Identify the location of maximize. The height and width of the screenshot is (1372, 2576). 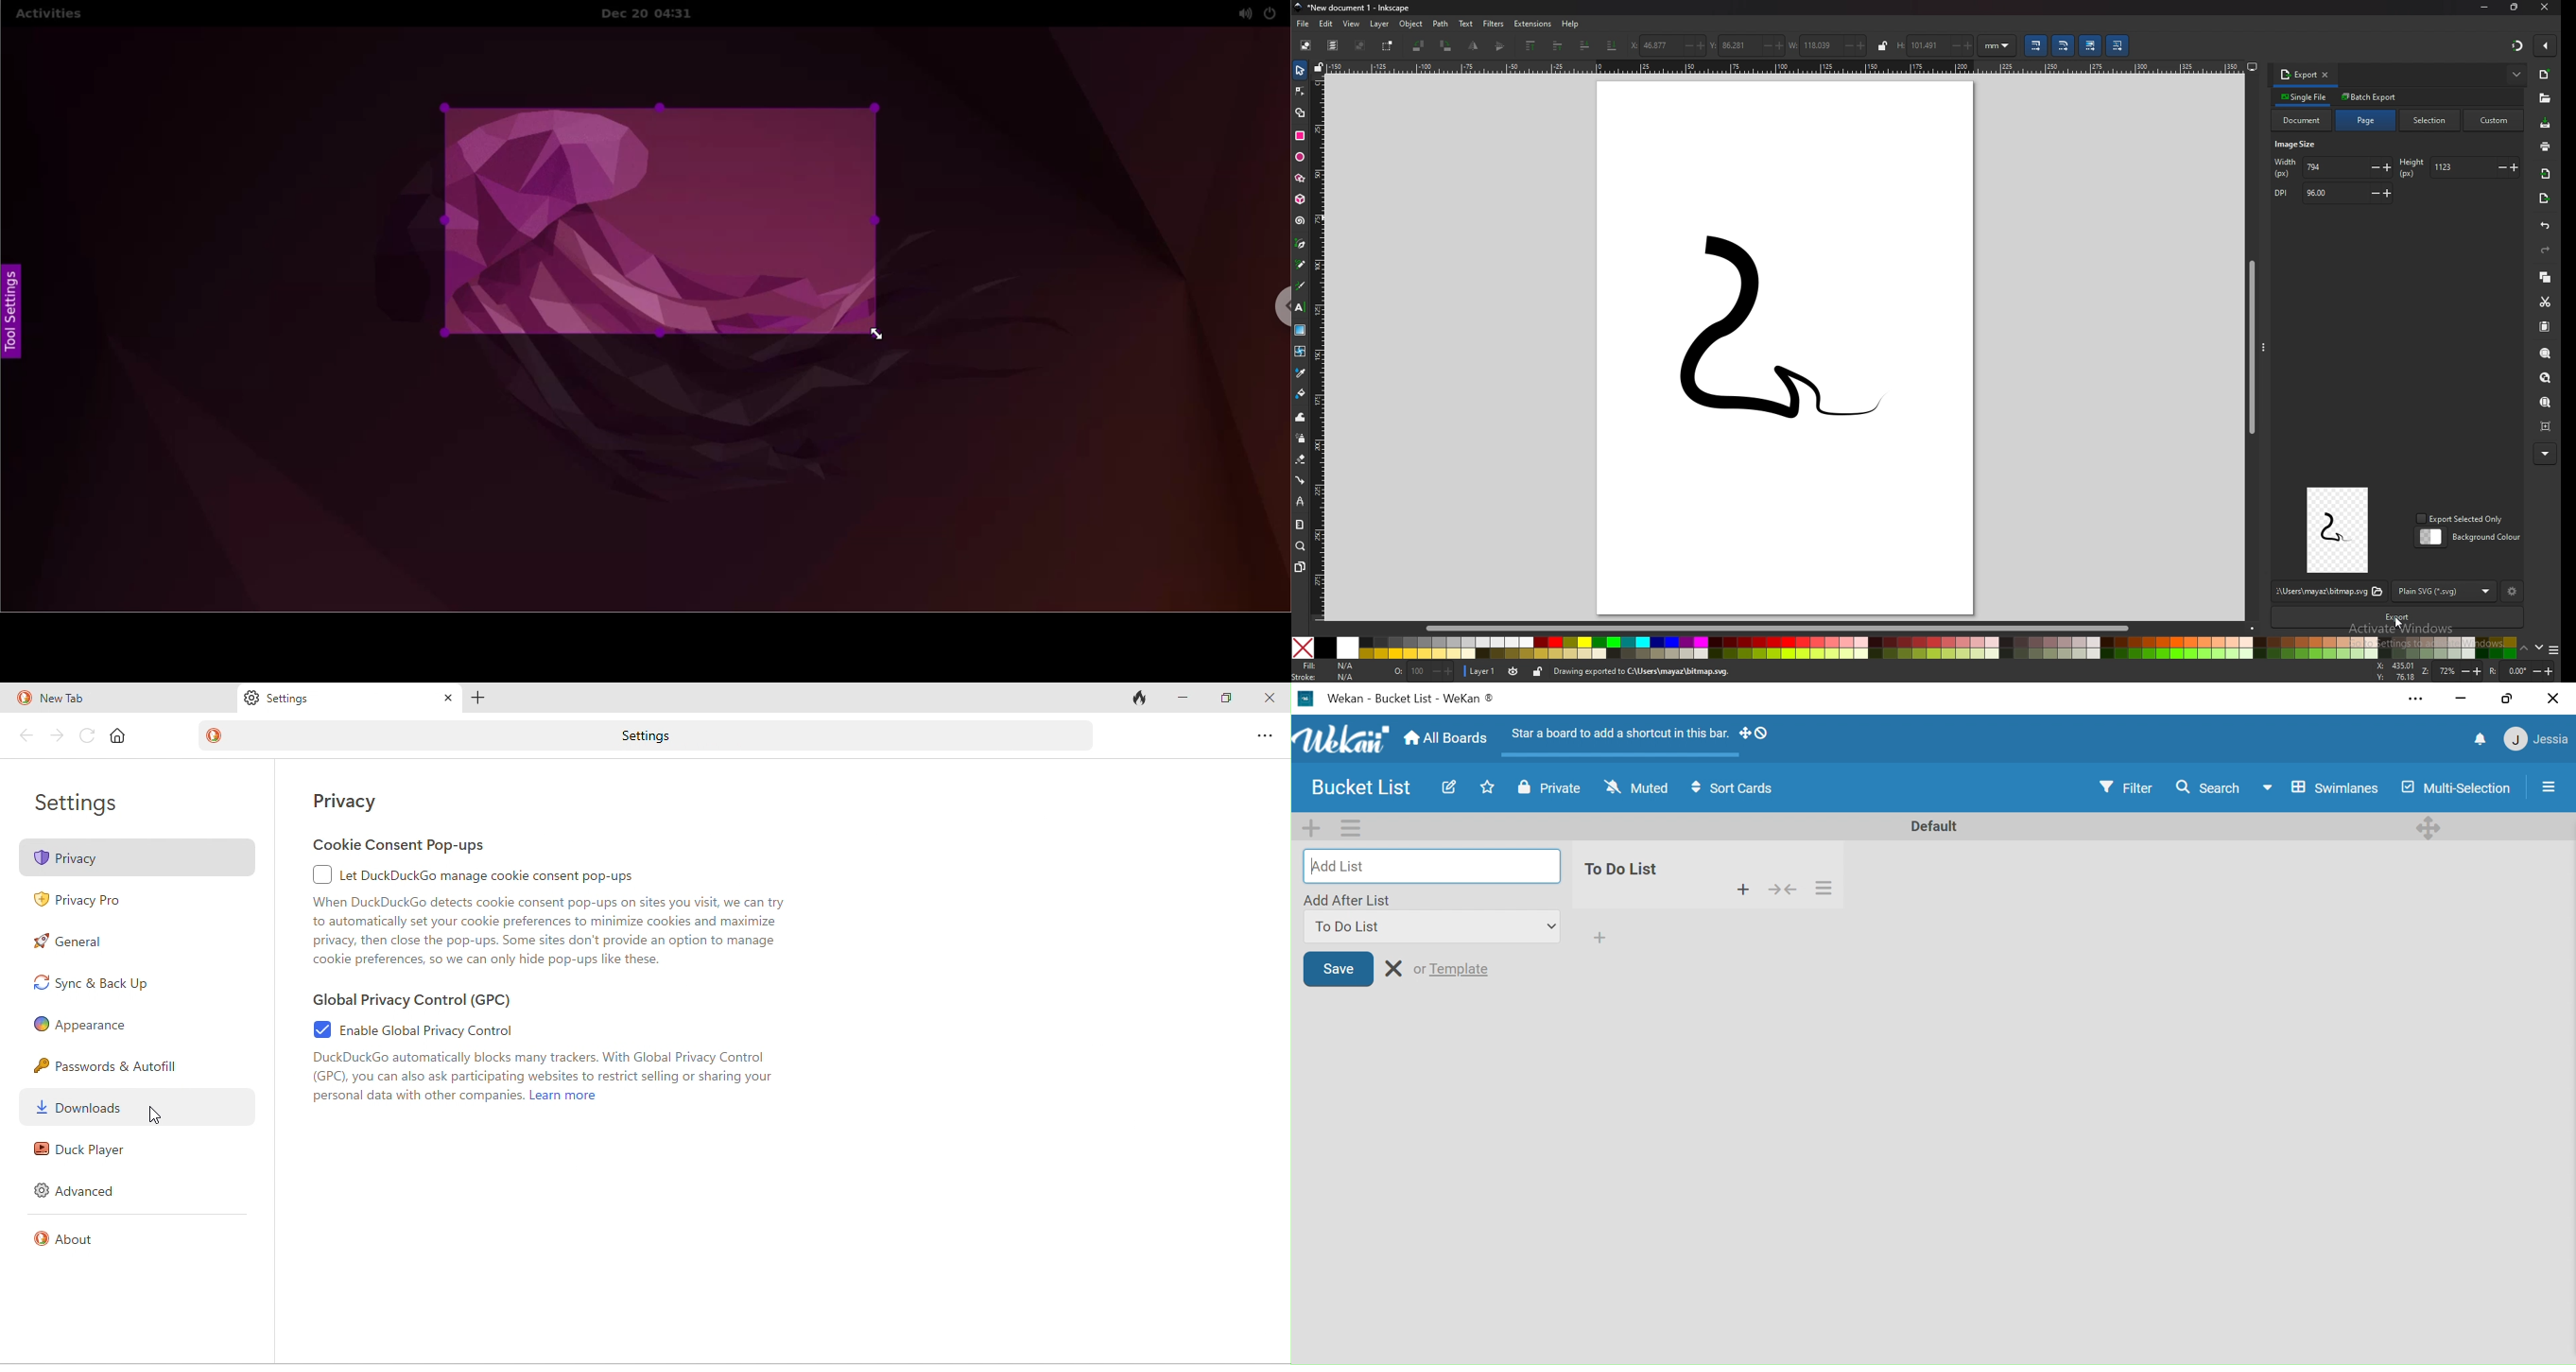
(1230, 699).